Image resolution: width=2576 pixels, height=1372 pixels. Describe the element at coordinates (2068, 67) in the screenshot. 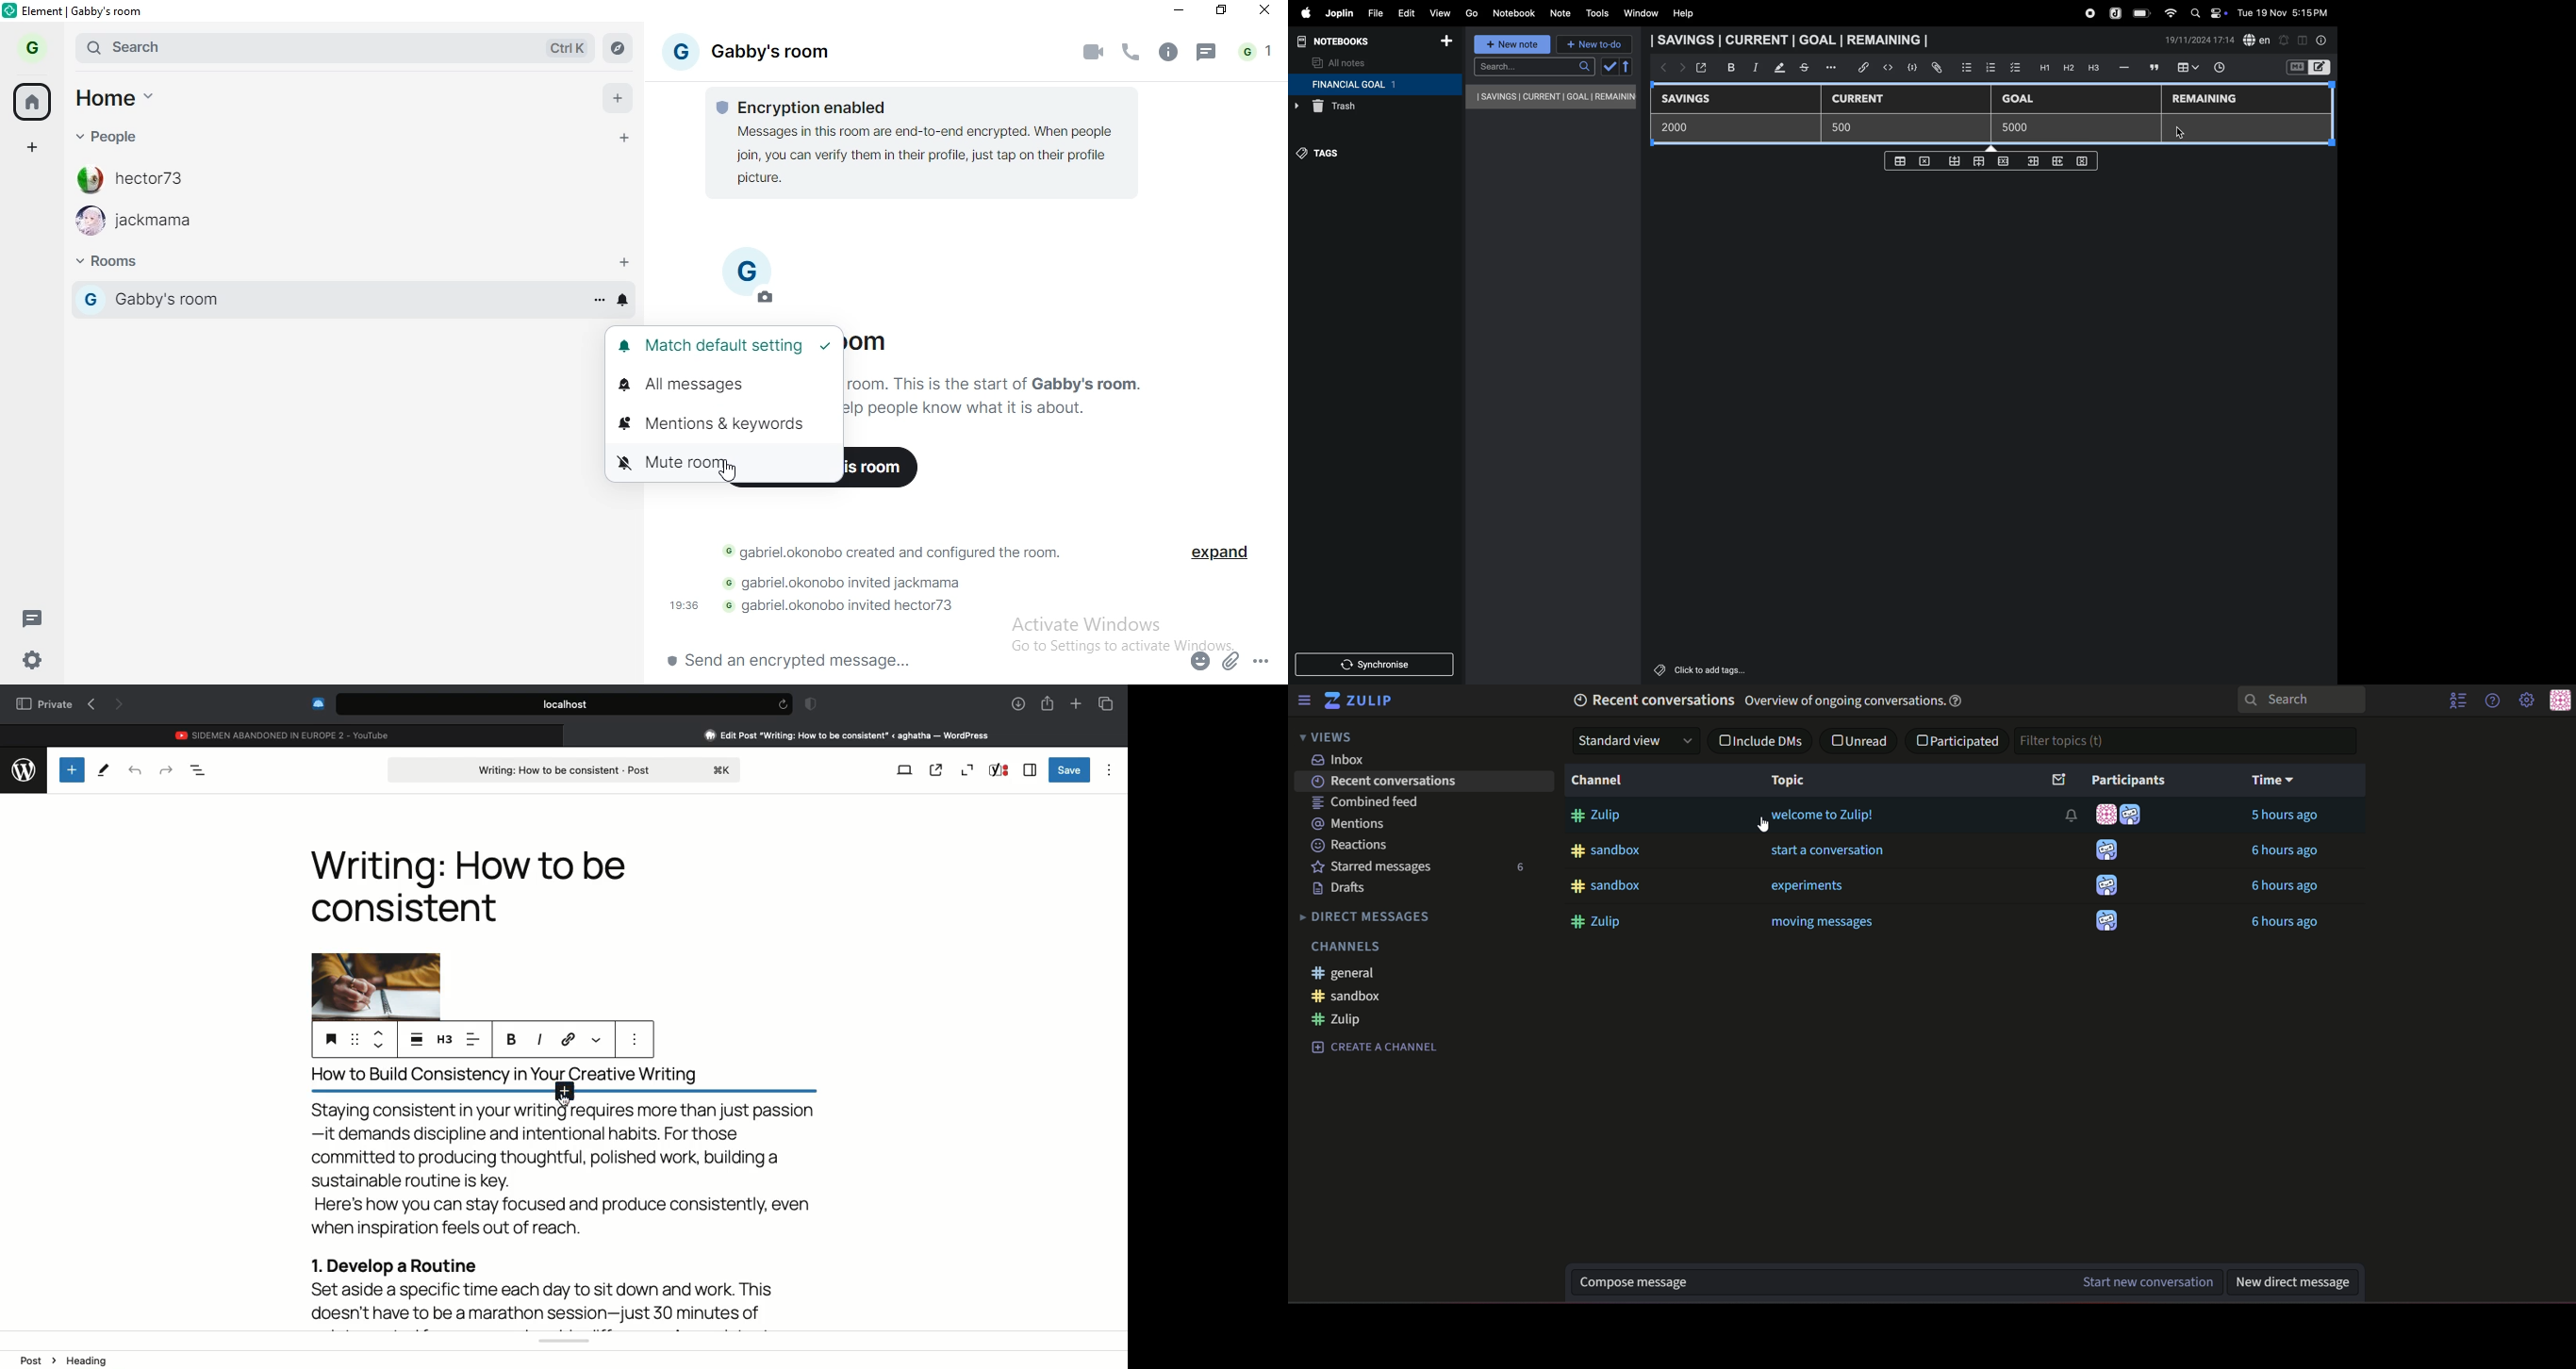

I see `h2` at that location.